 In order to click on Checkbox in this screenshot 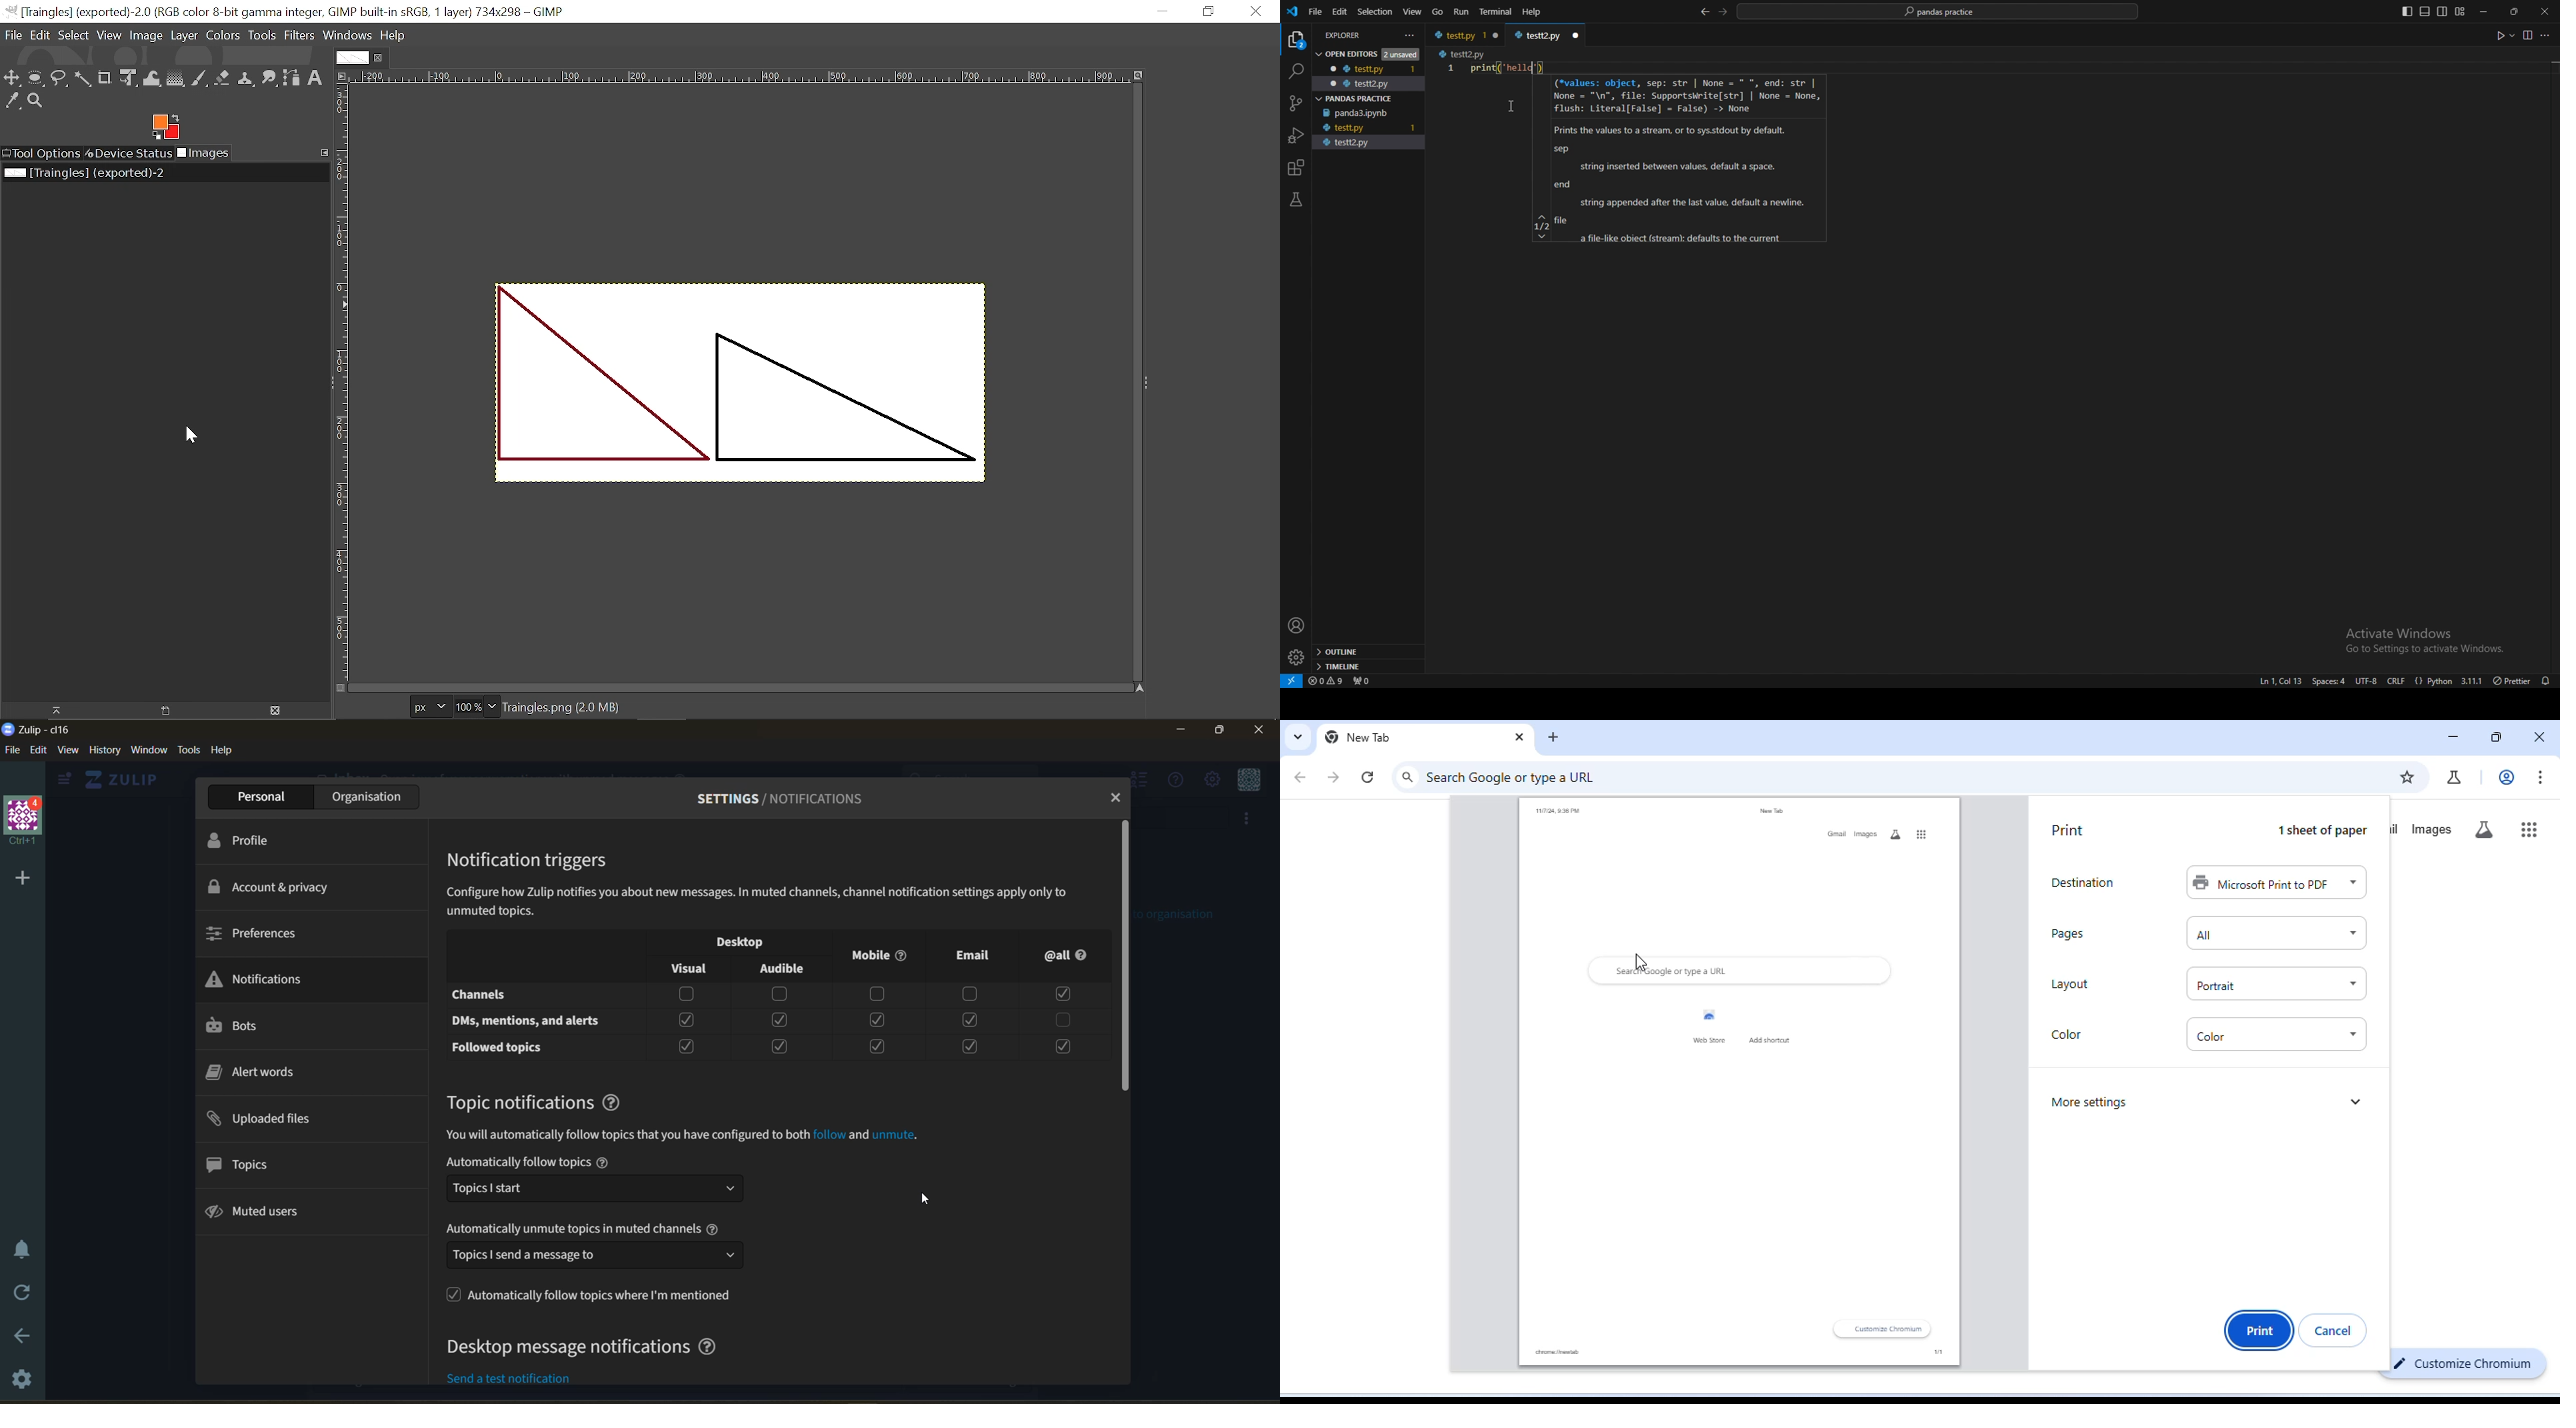, I will do `click(1063, 1048)`.